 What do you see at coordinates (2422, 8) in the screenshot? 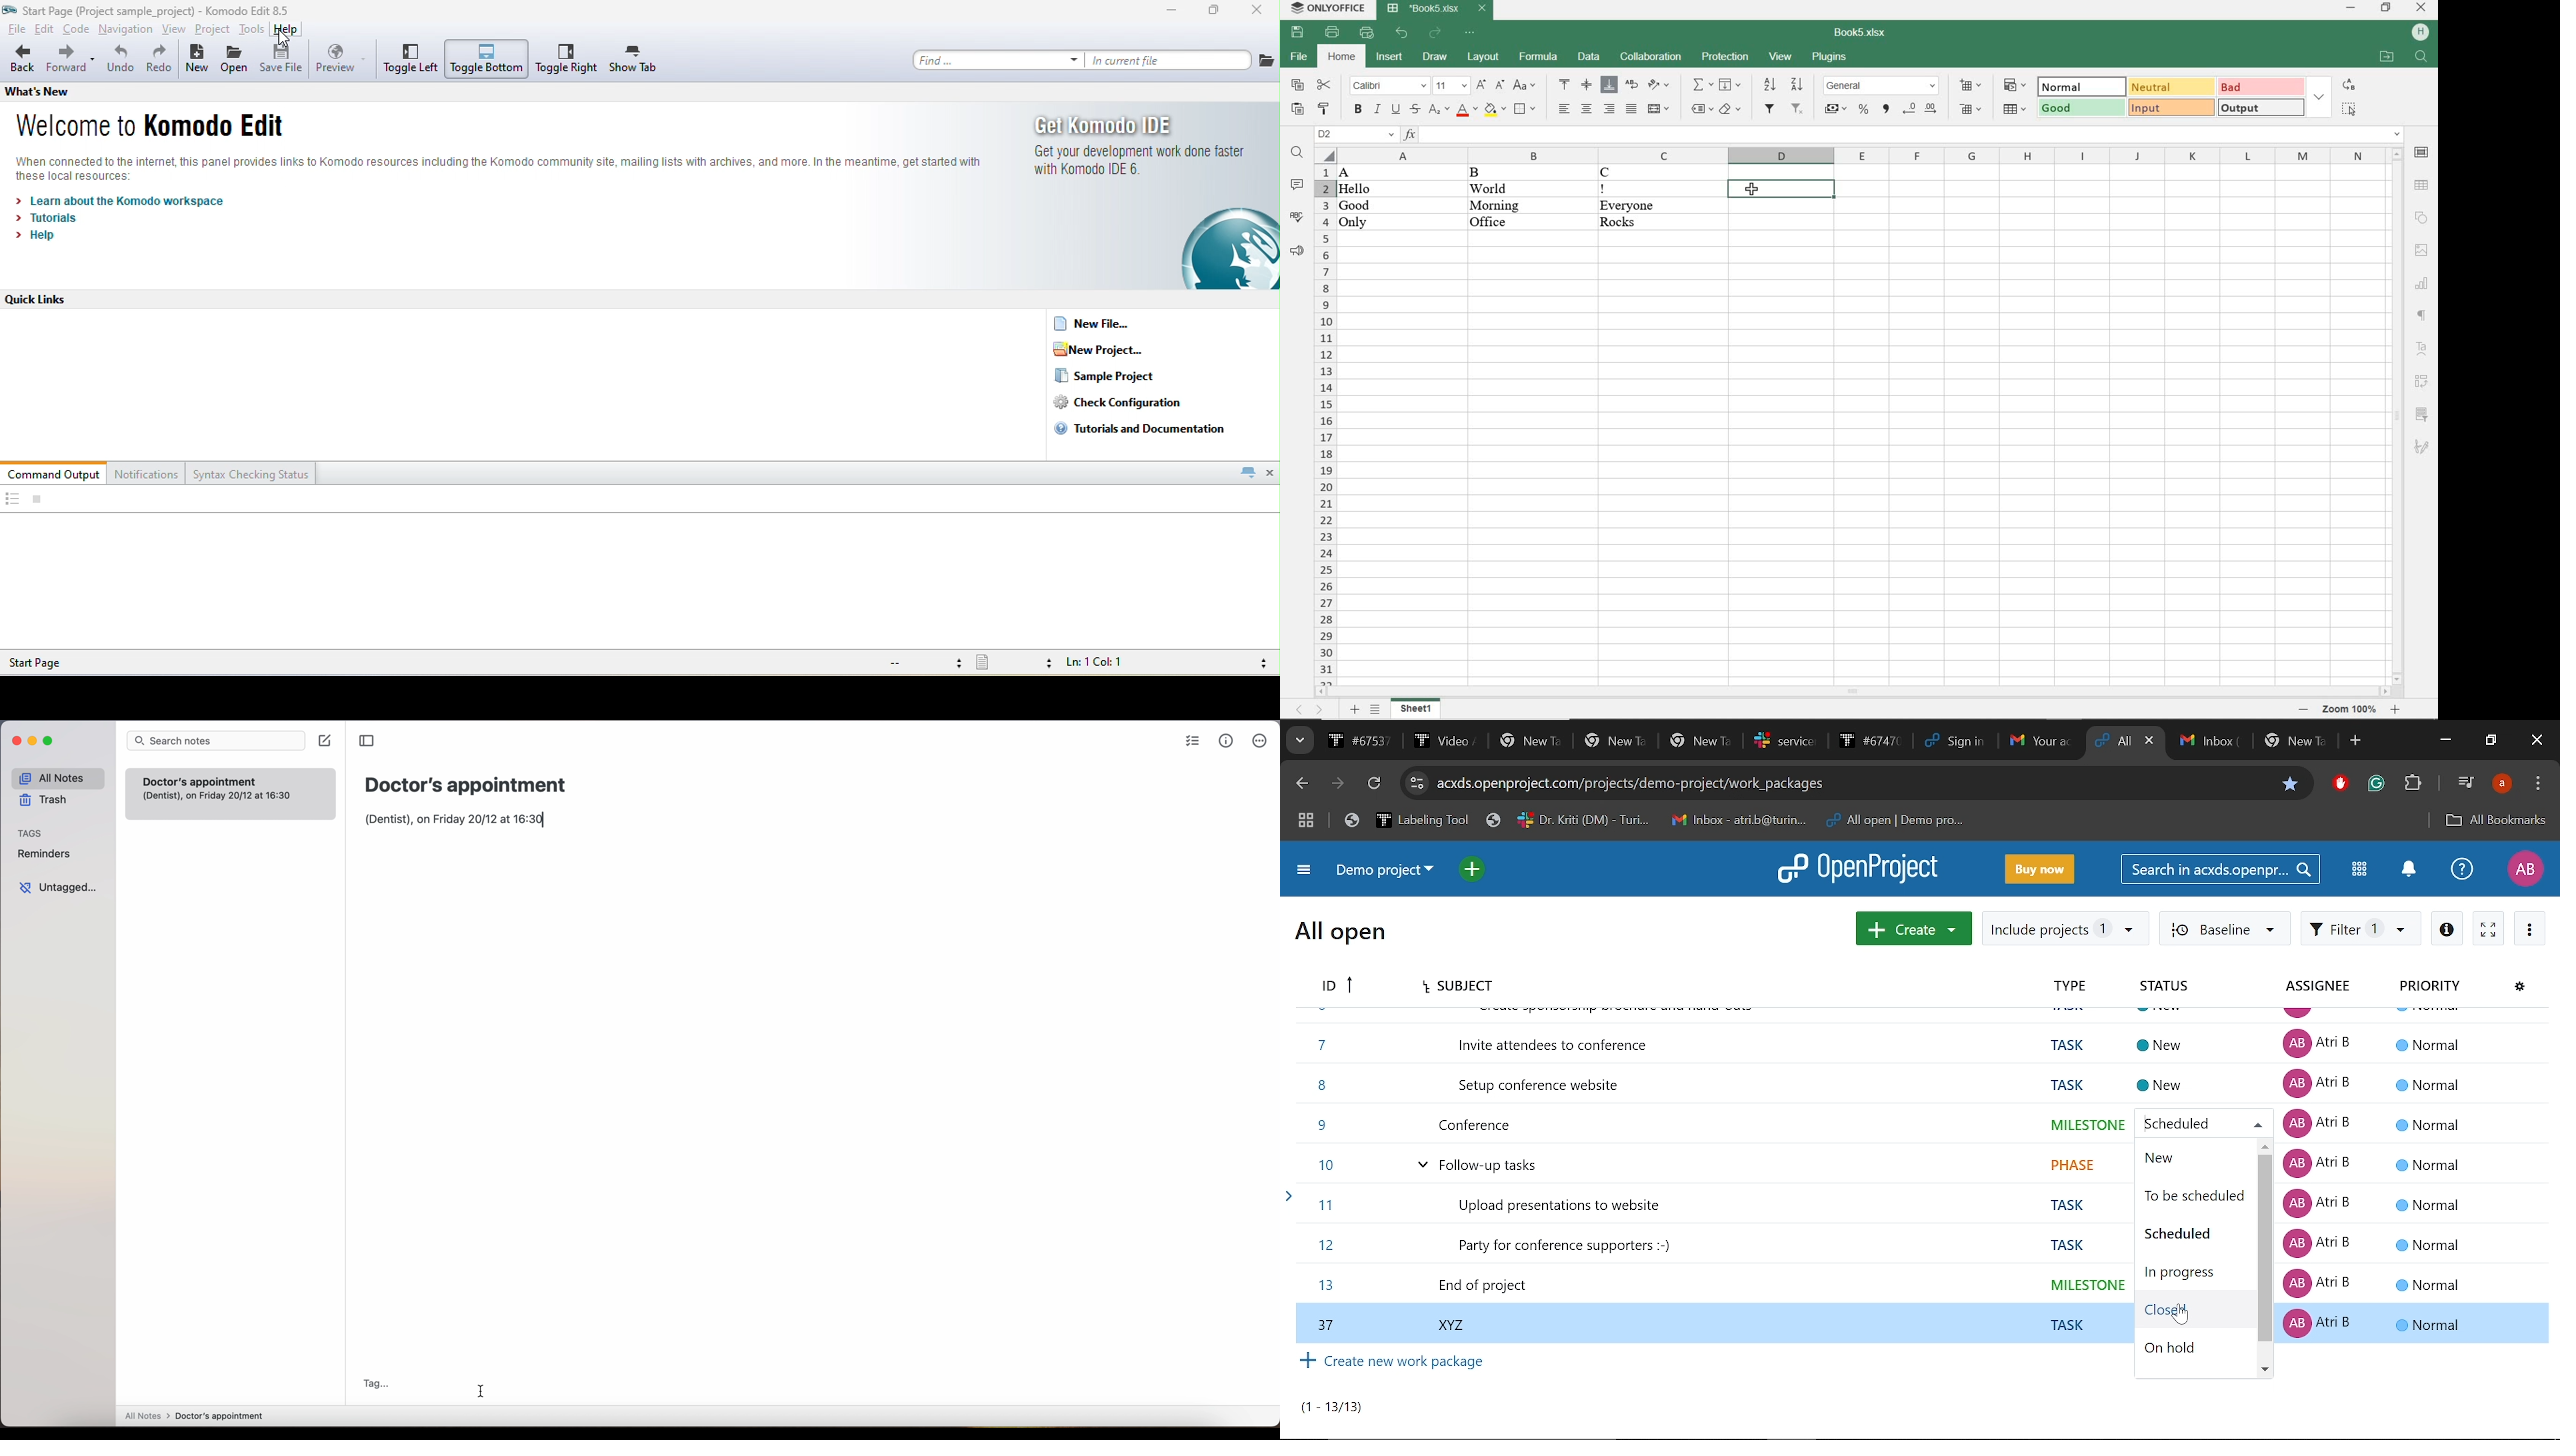
I see `CLOSE` at bounding box center [2422, 8].